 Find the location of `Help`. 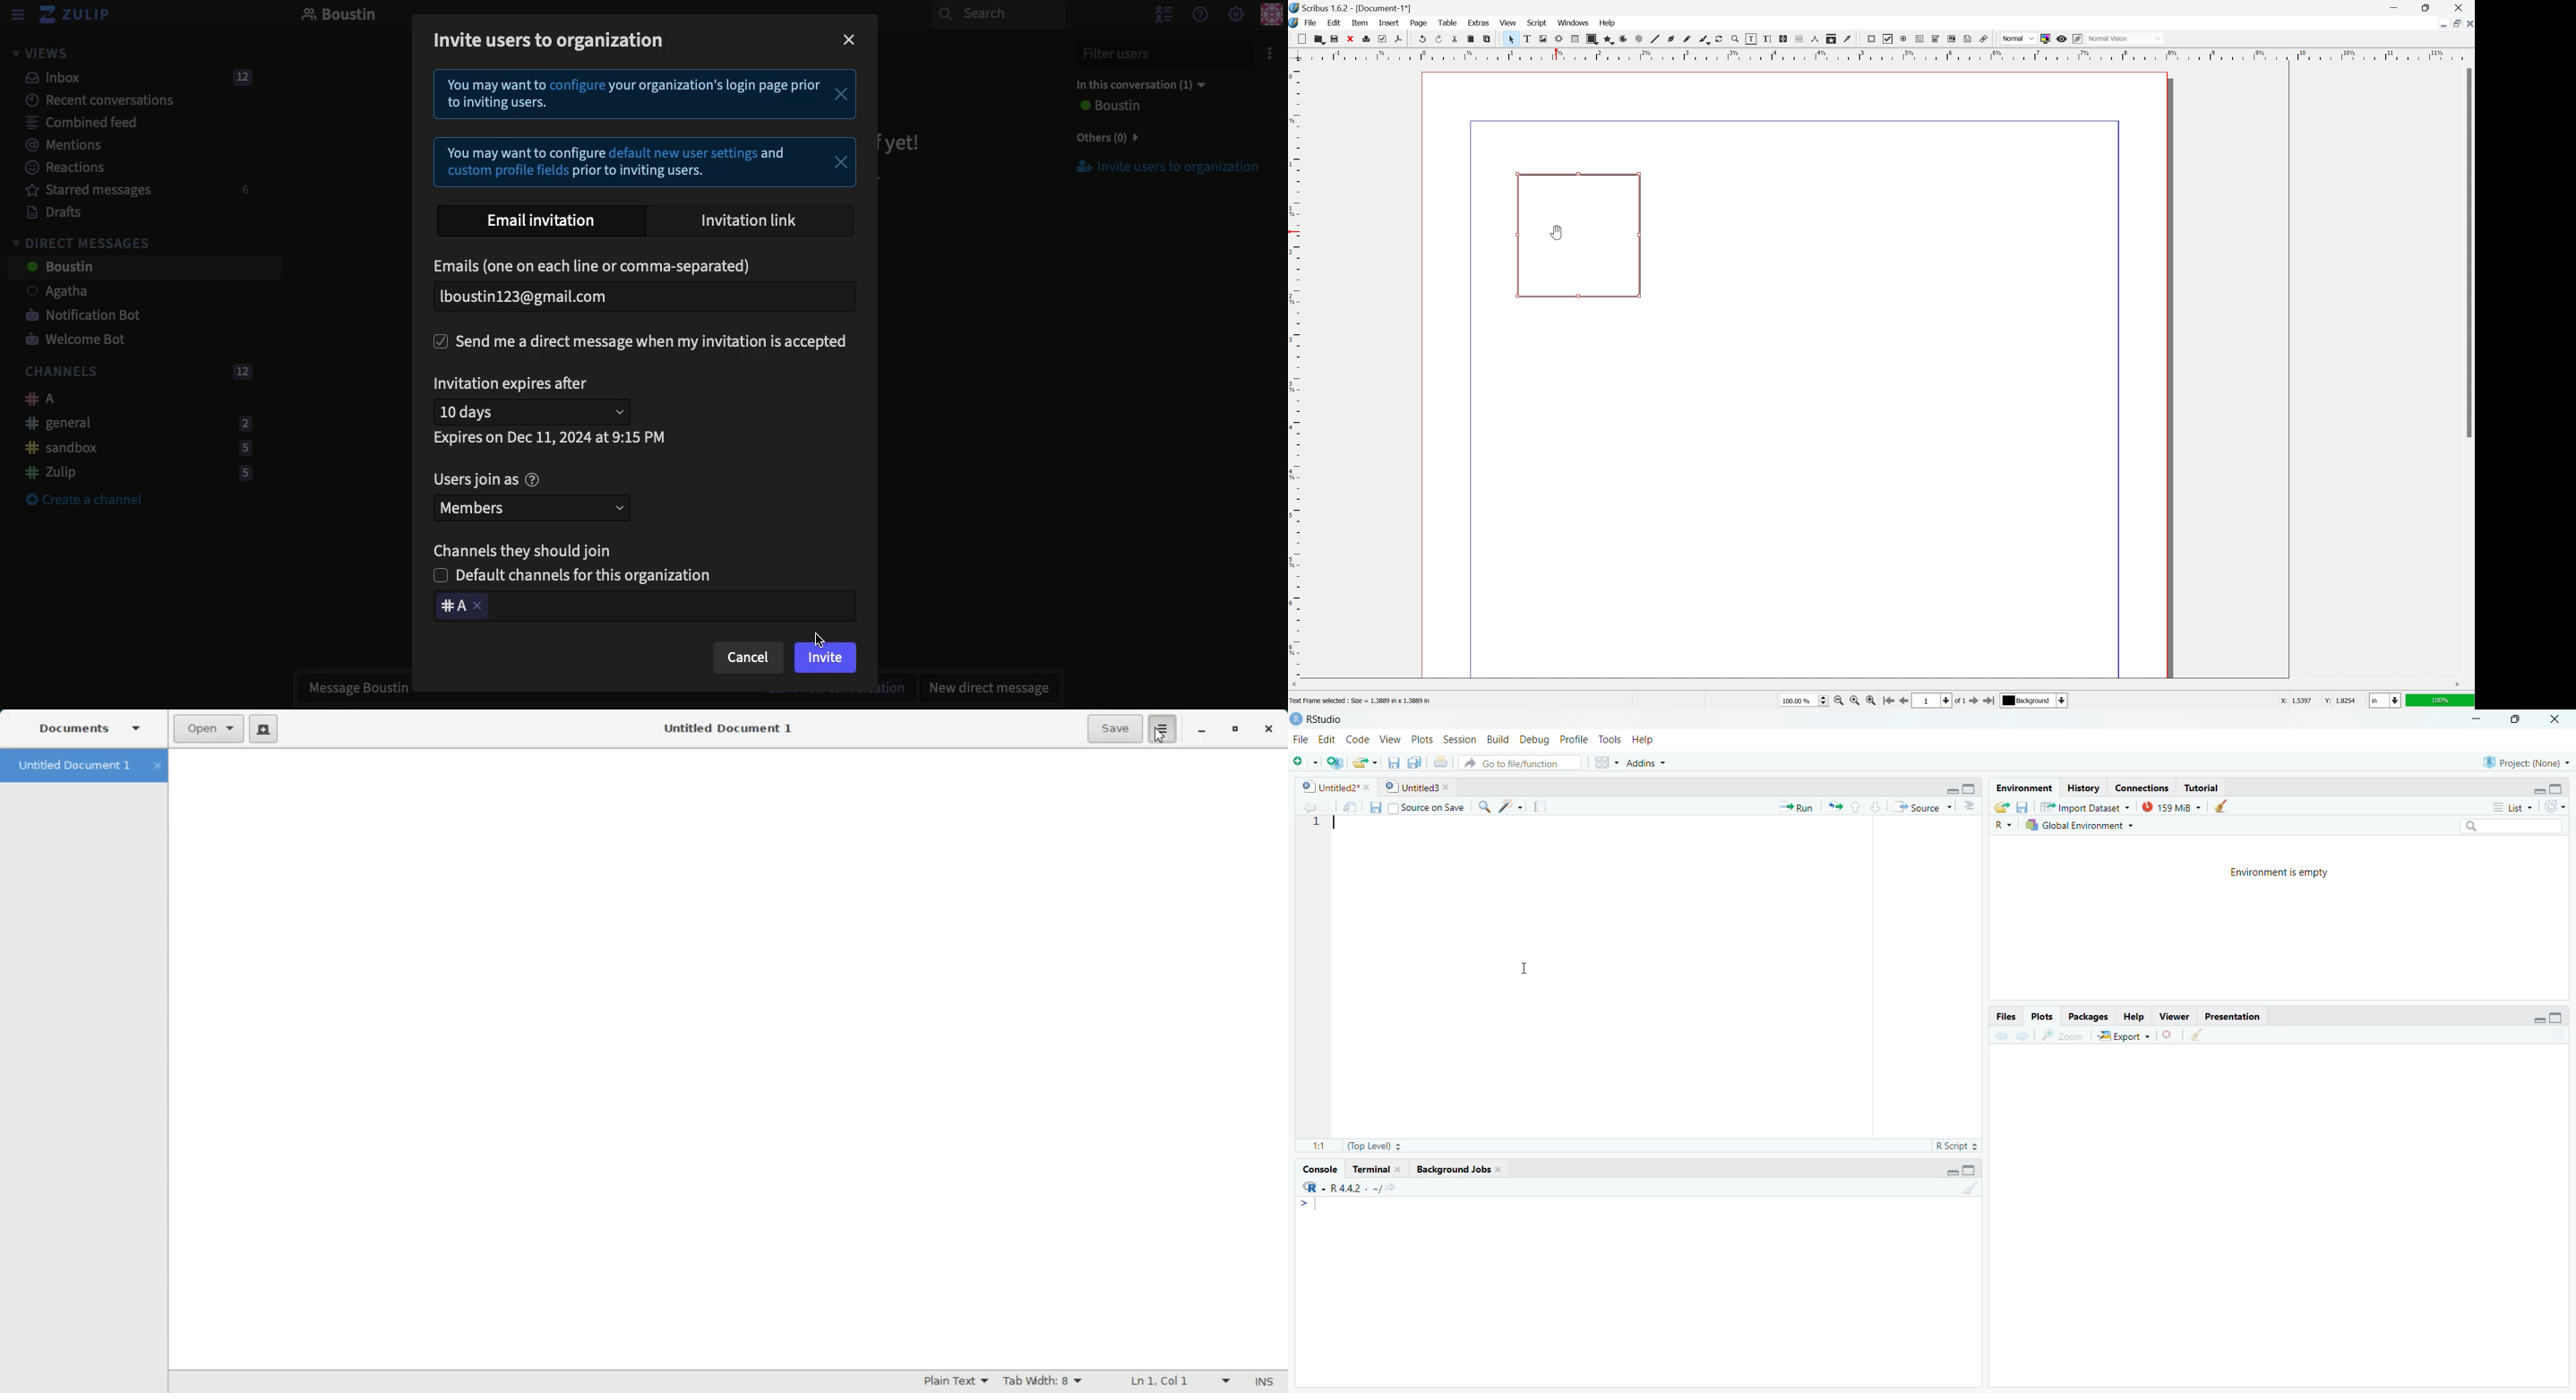

Help is located at coordinates (2134, 1018).